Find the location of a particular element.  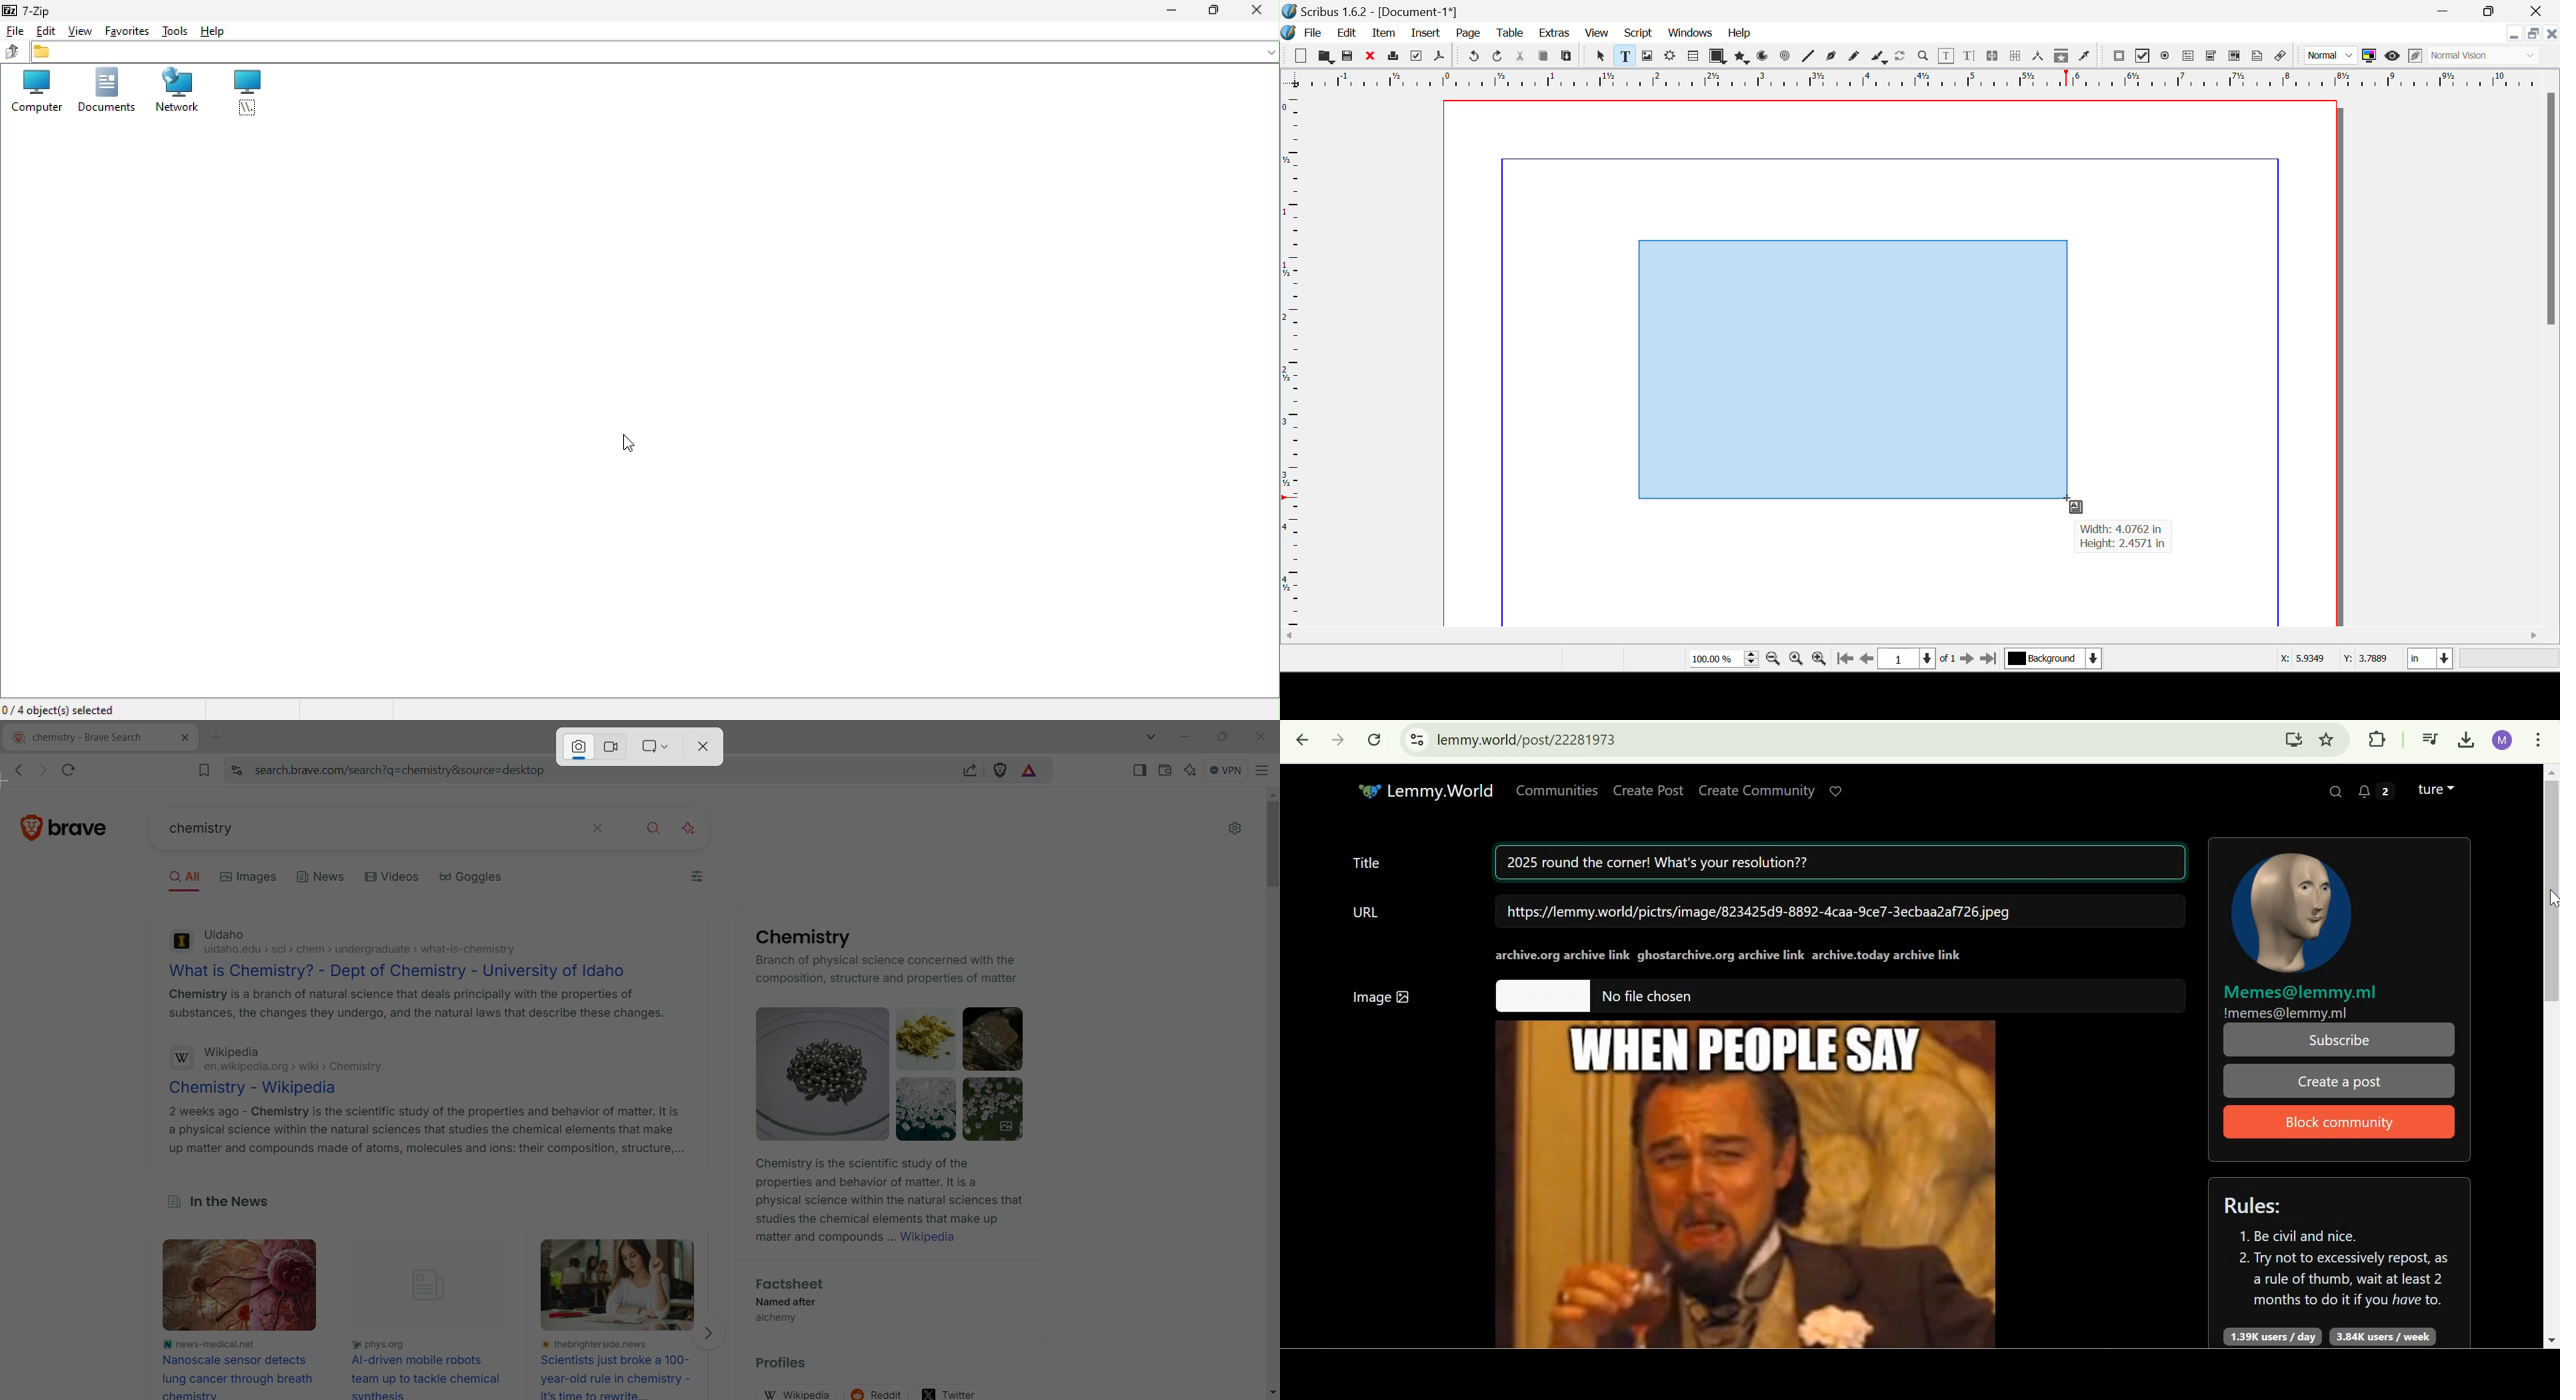

Create Post is located at coordinates (1649, 791).